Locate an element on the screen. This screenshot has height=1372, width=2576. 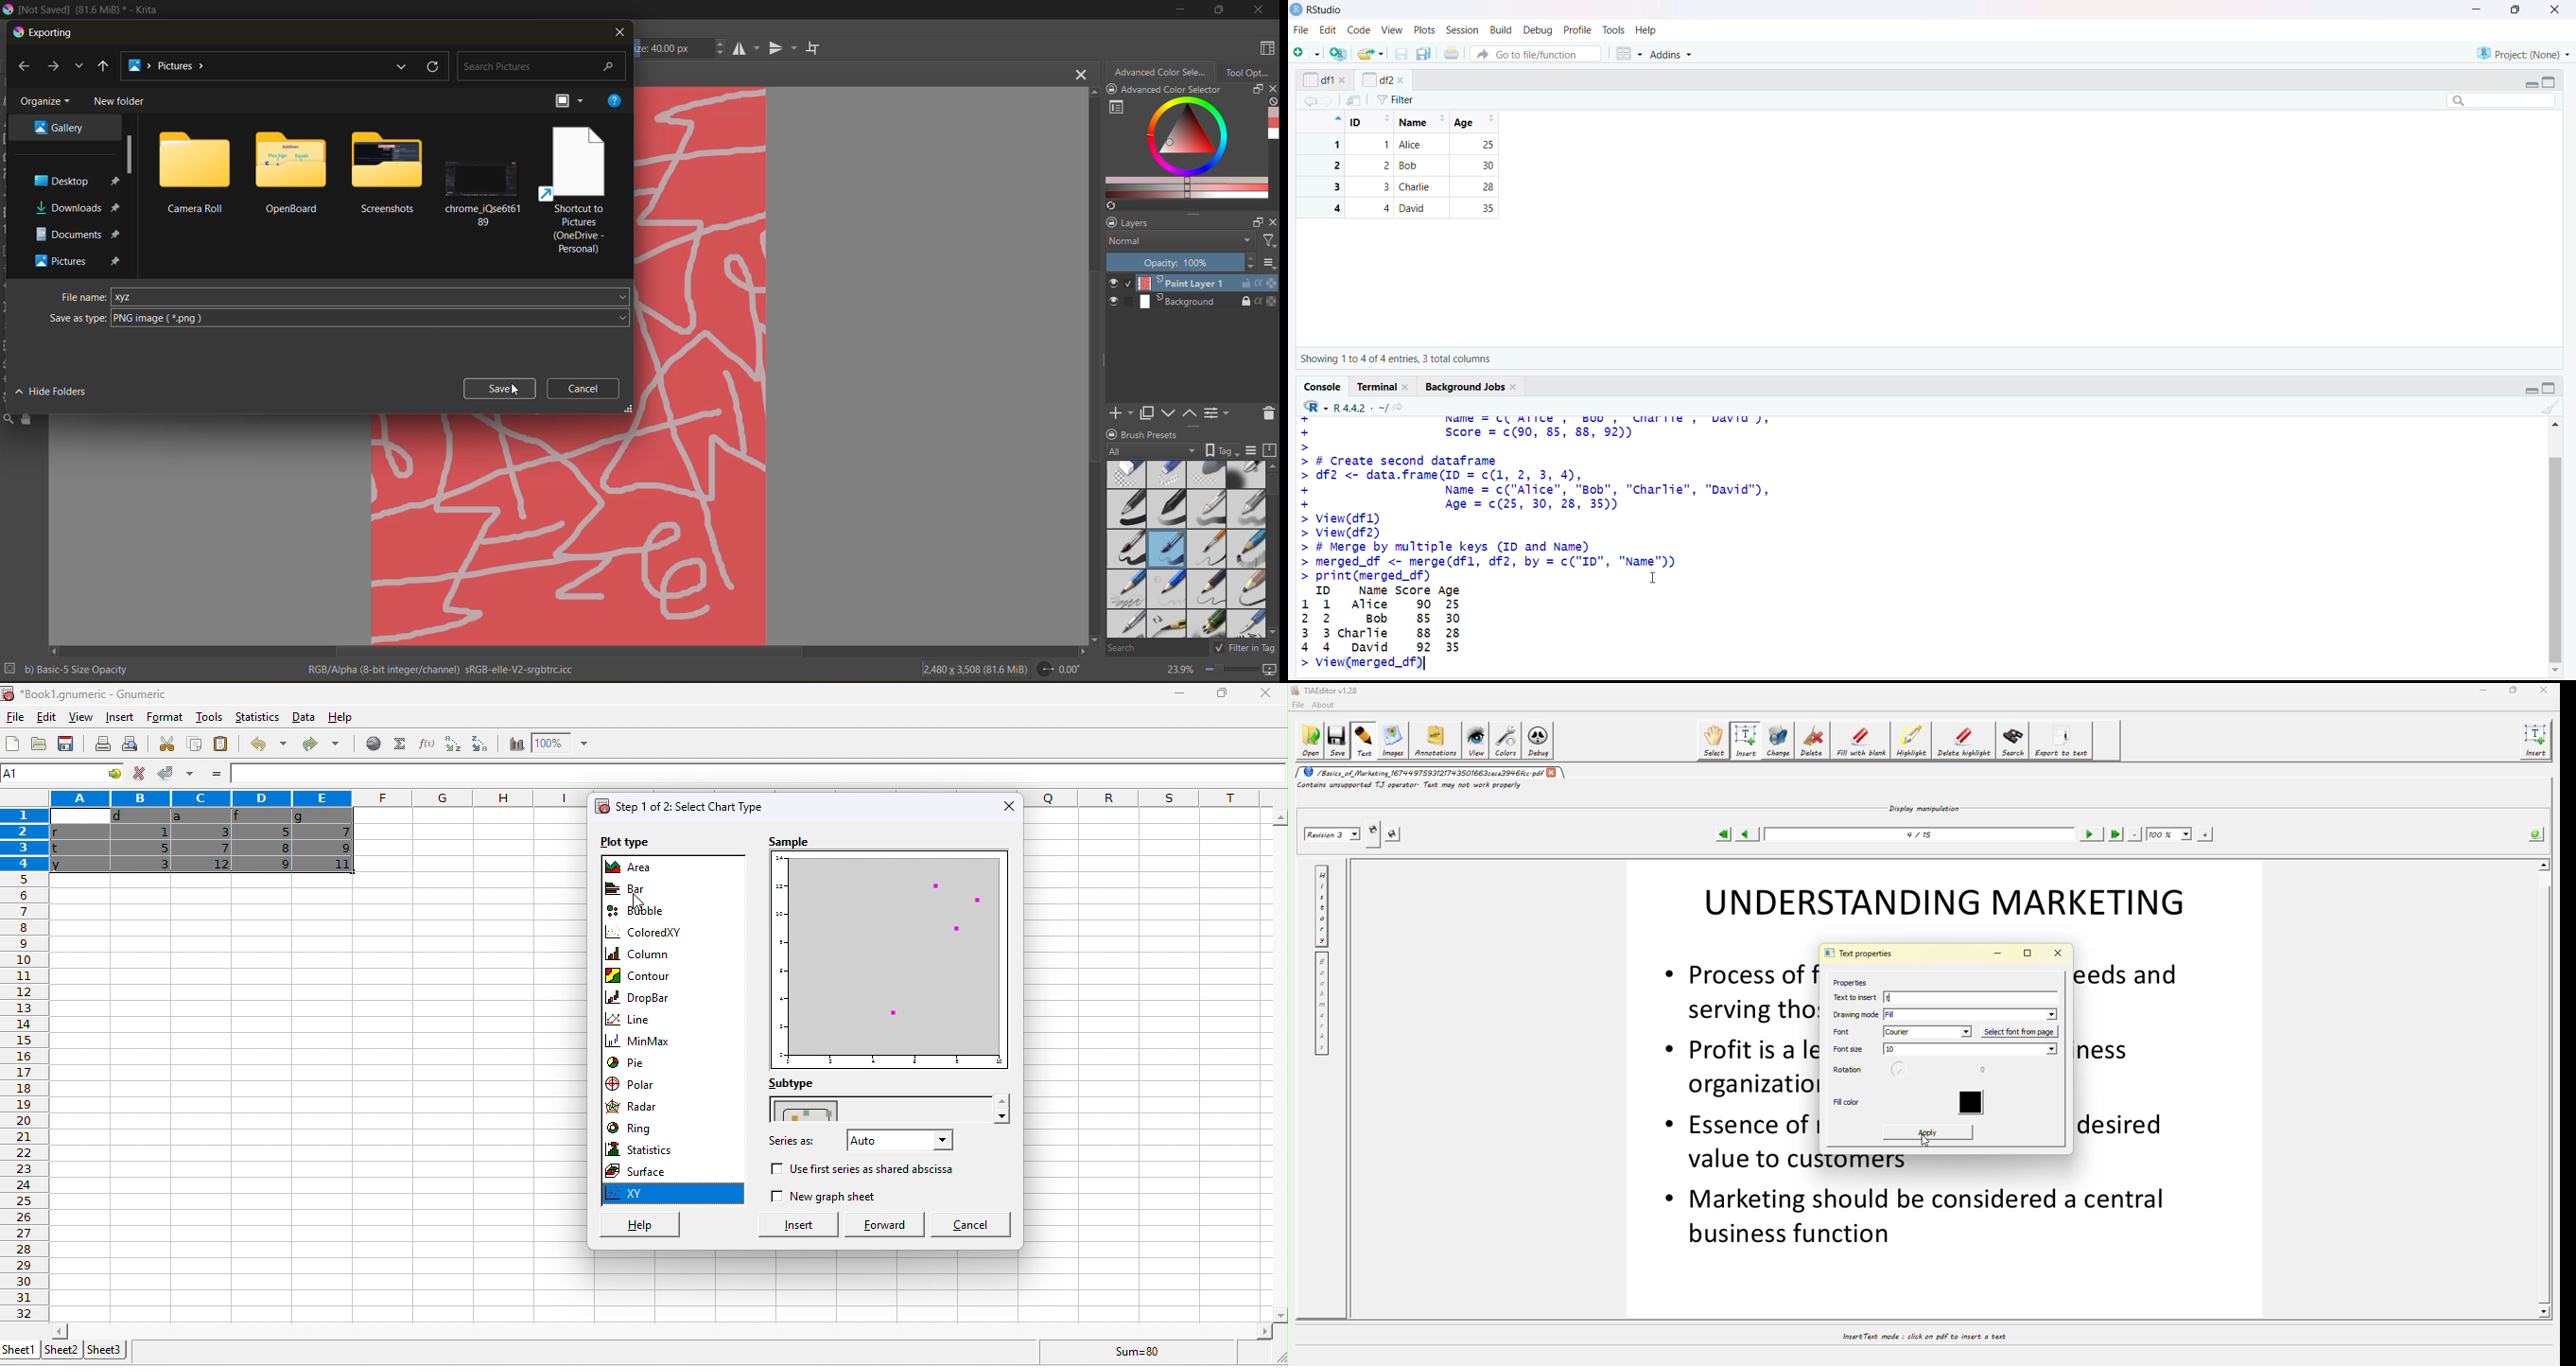
df2 is located at coordinates (1377, 79).